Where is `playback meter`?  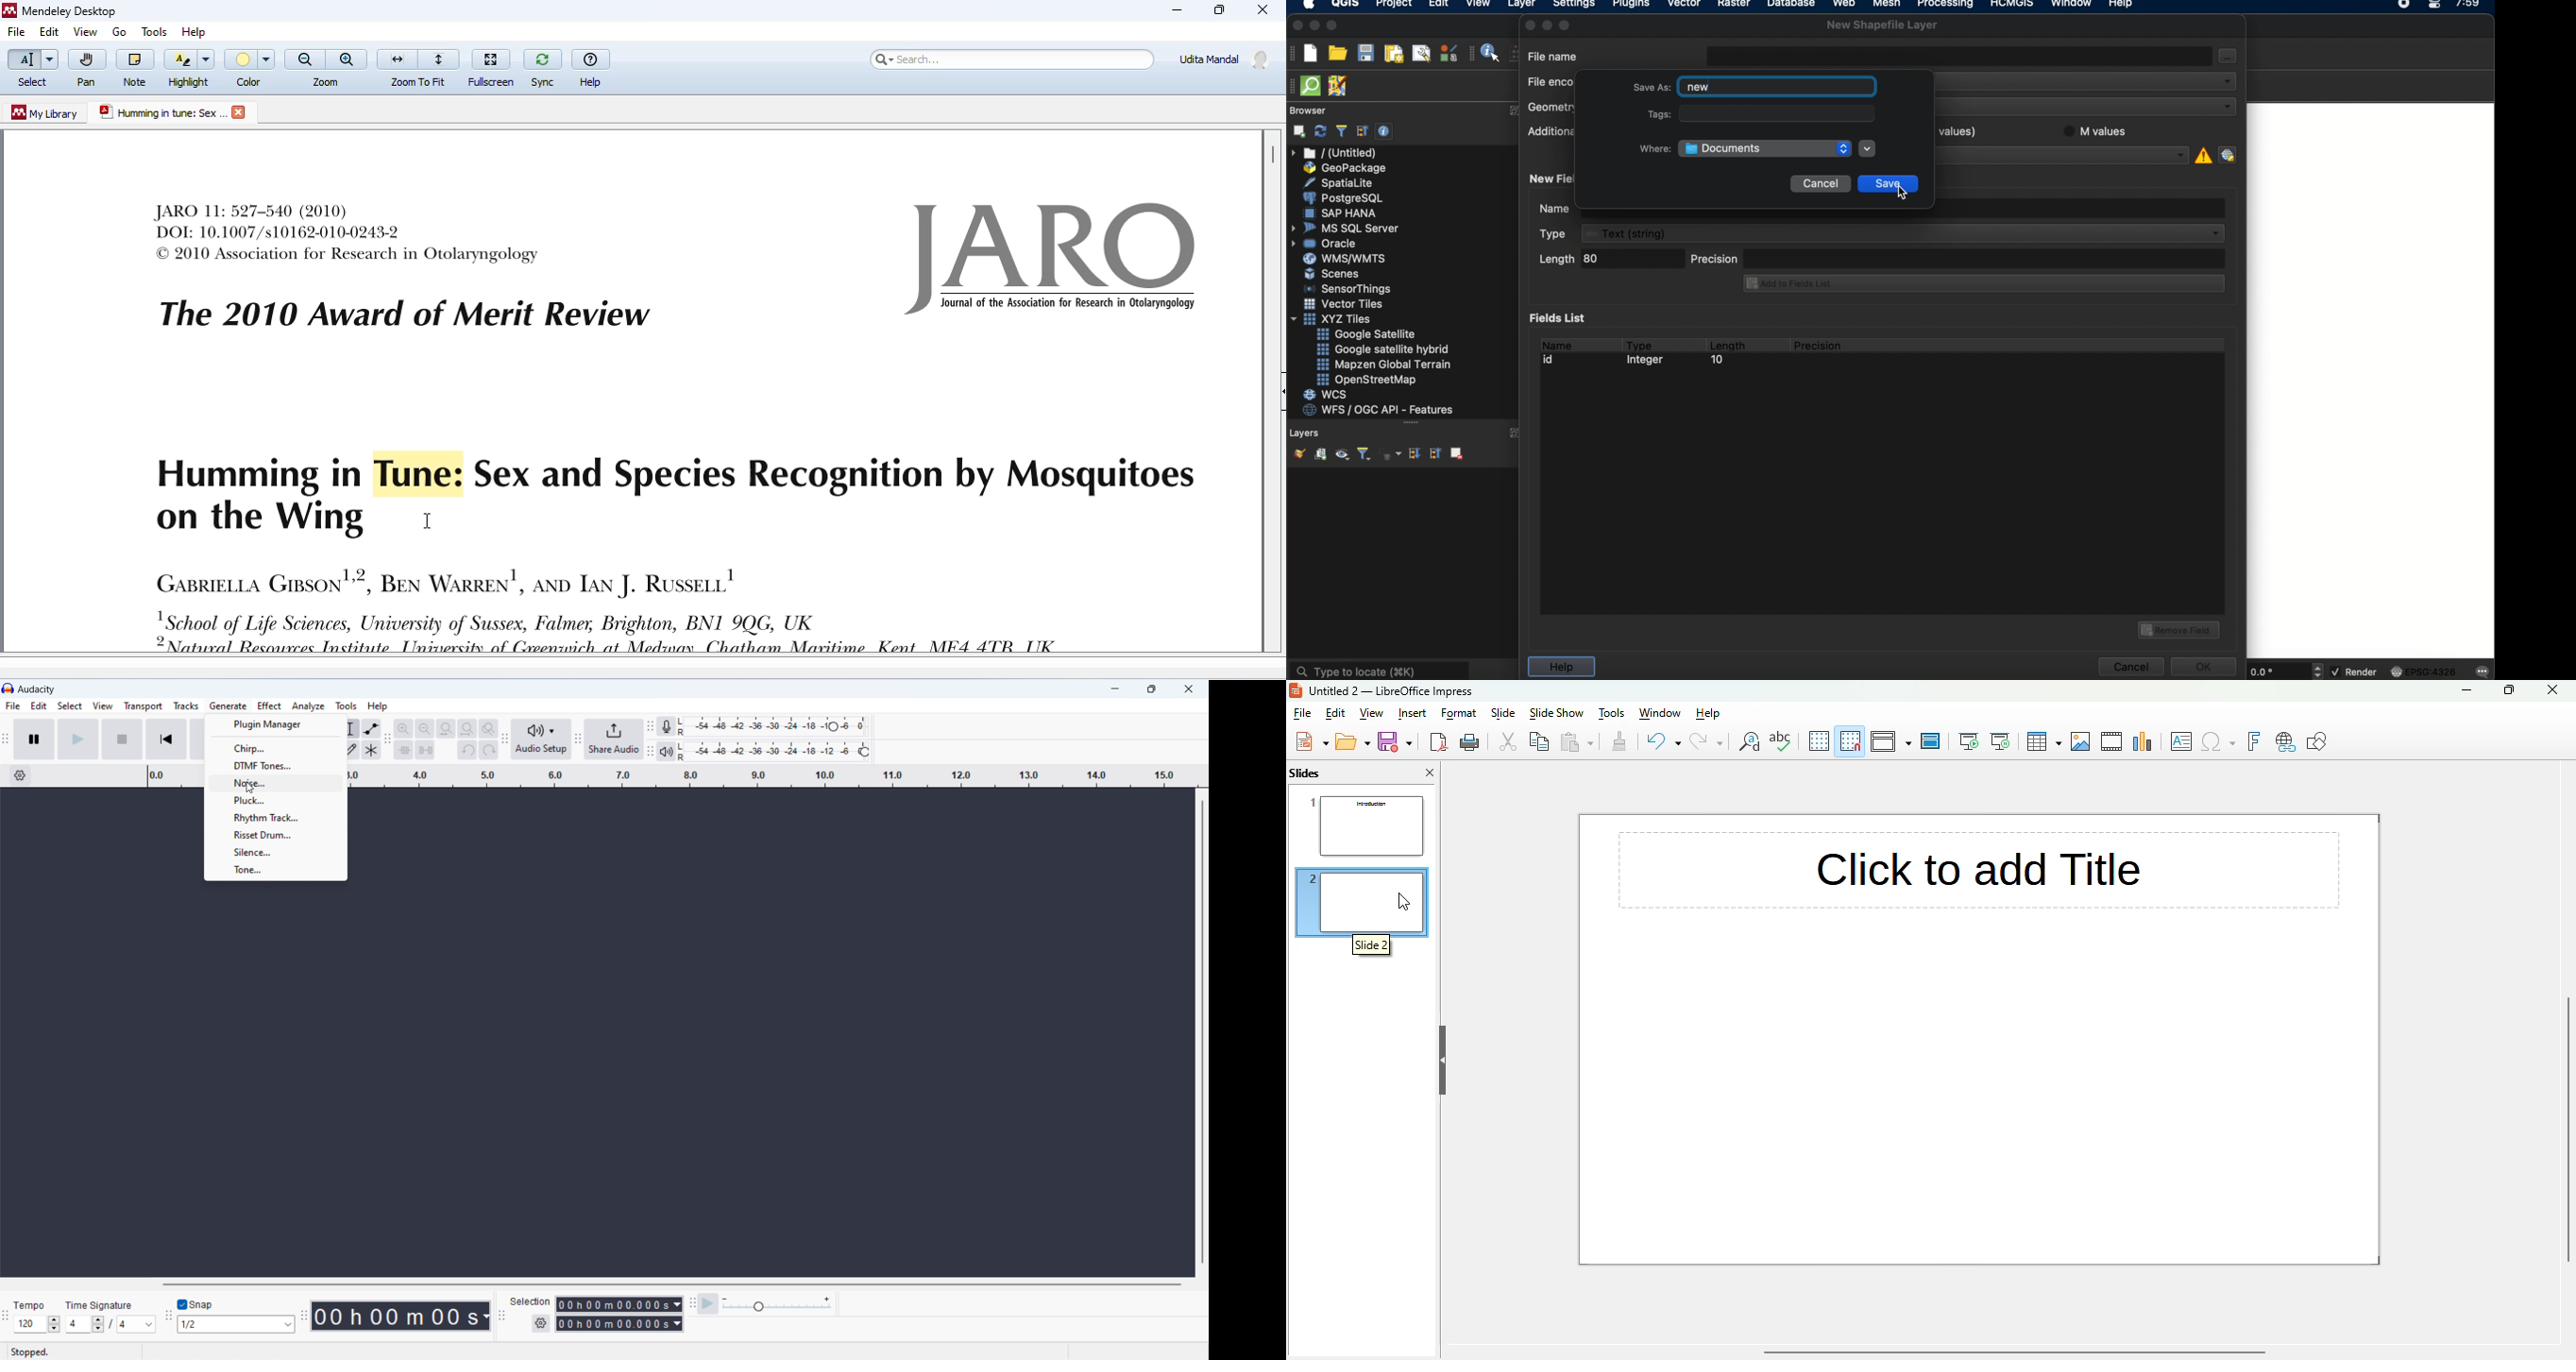 playback meter is located at coordinates (777, 1303).